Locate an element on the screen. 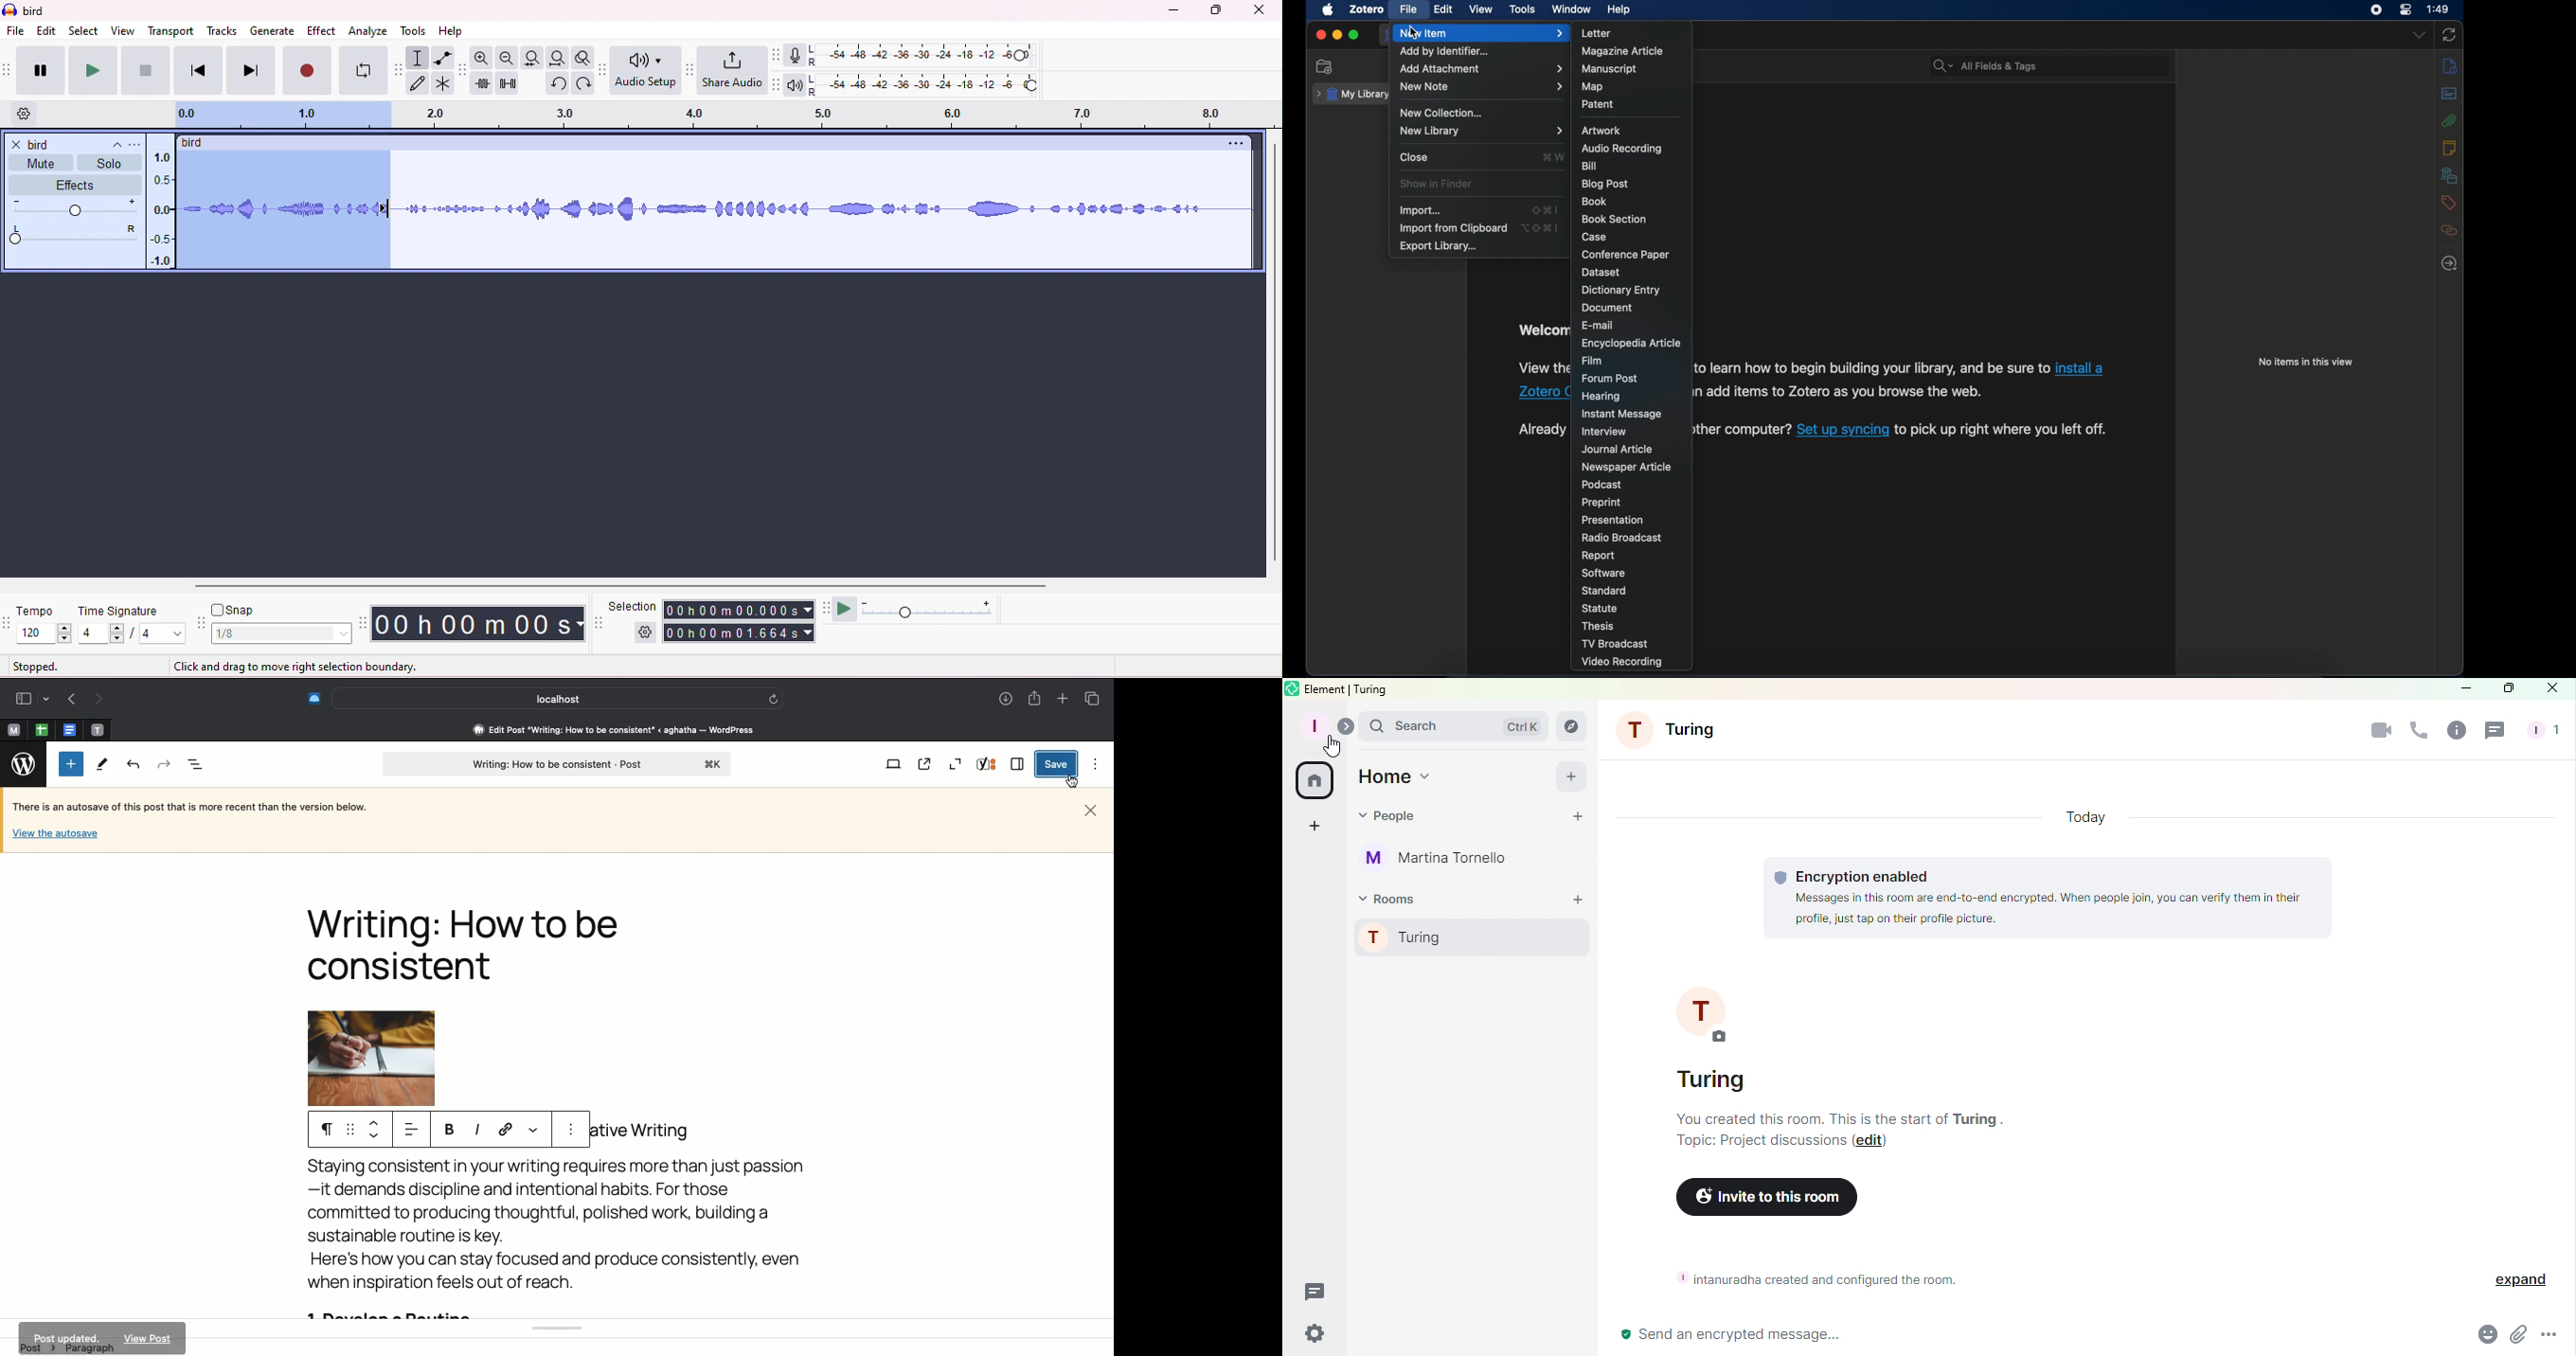  newspaper article is located at coordinates (1628, 467).